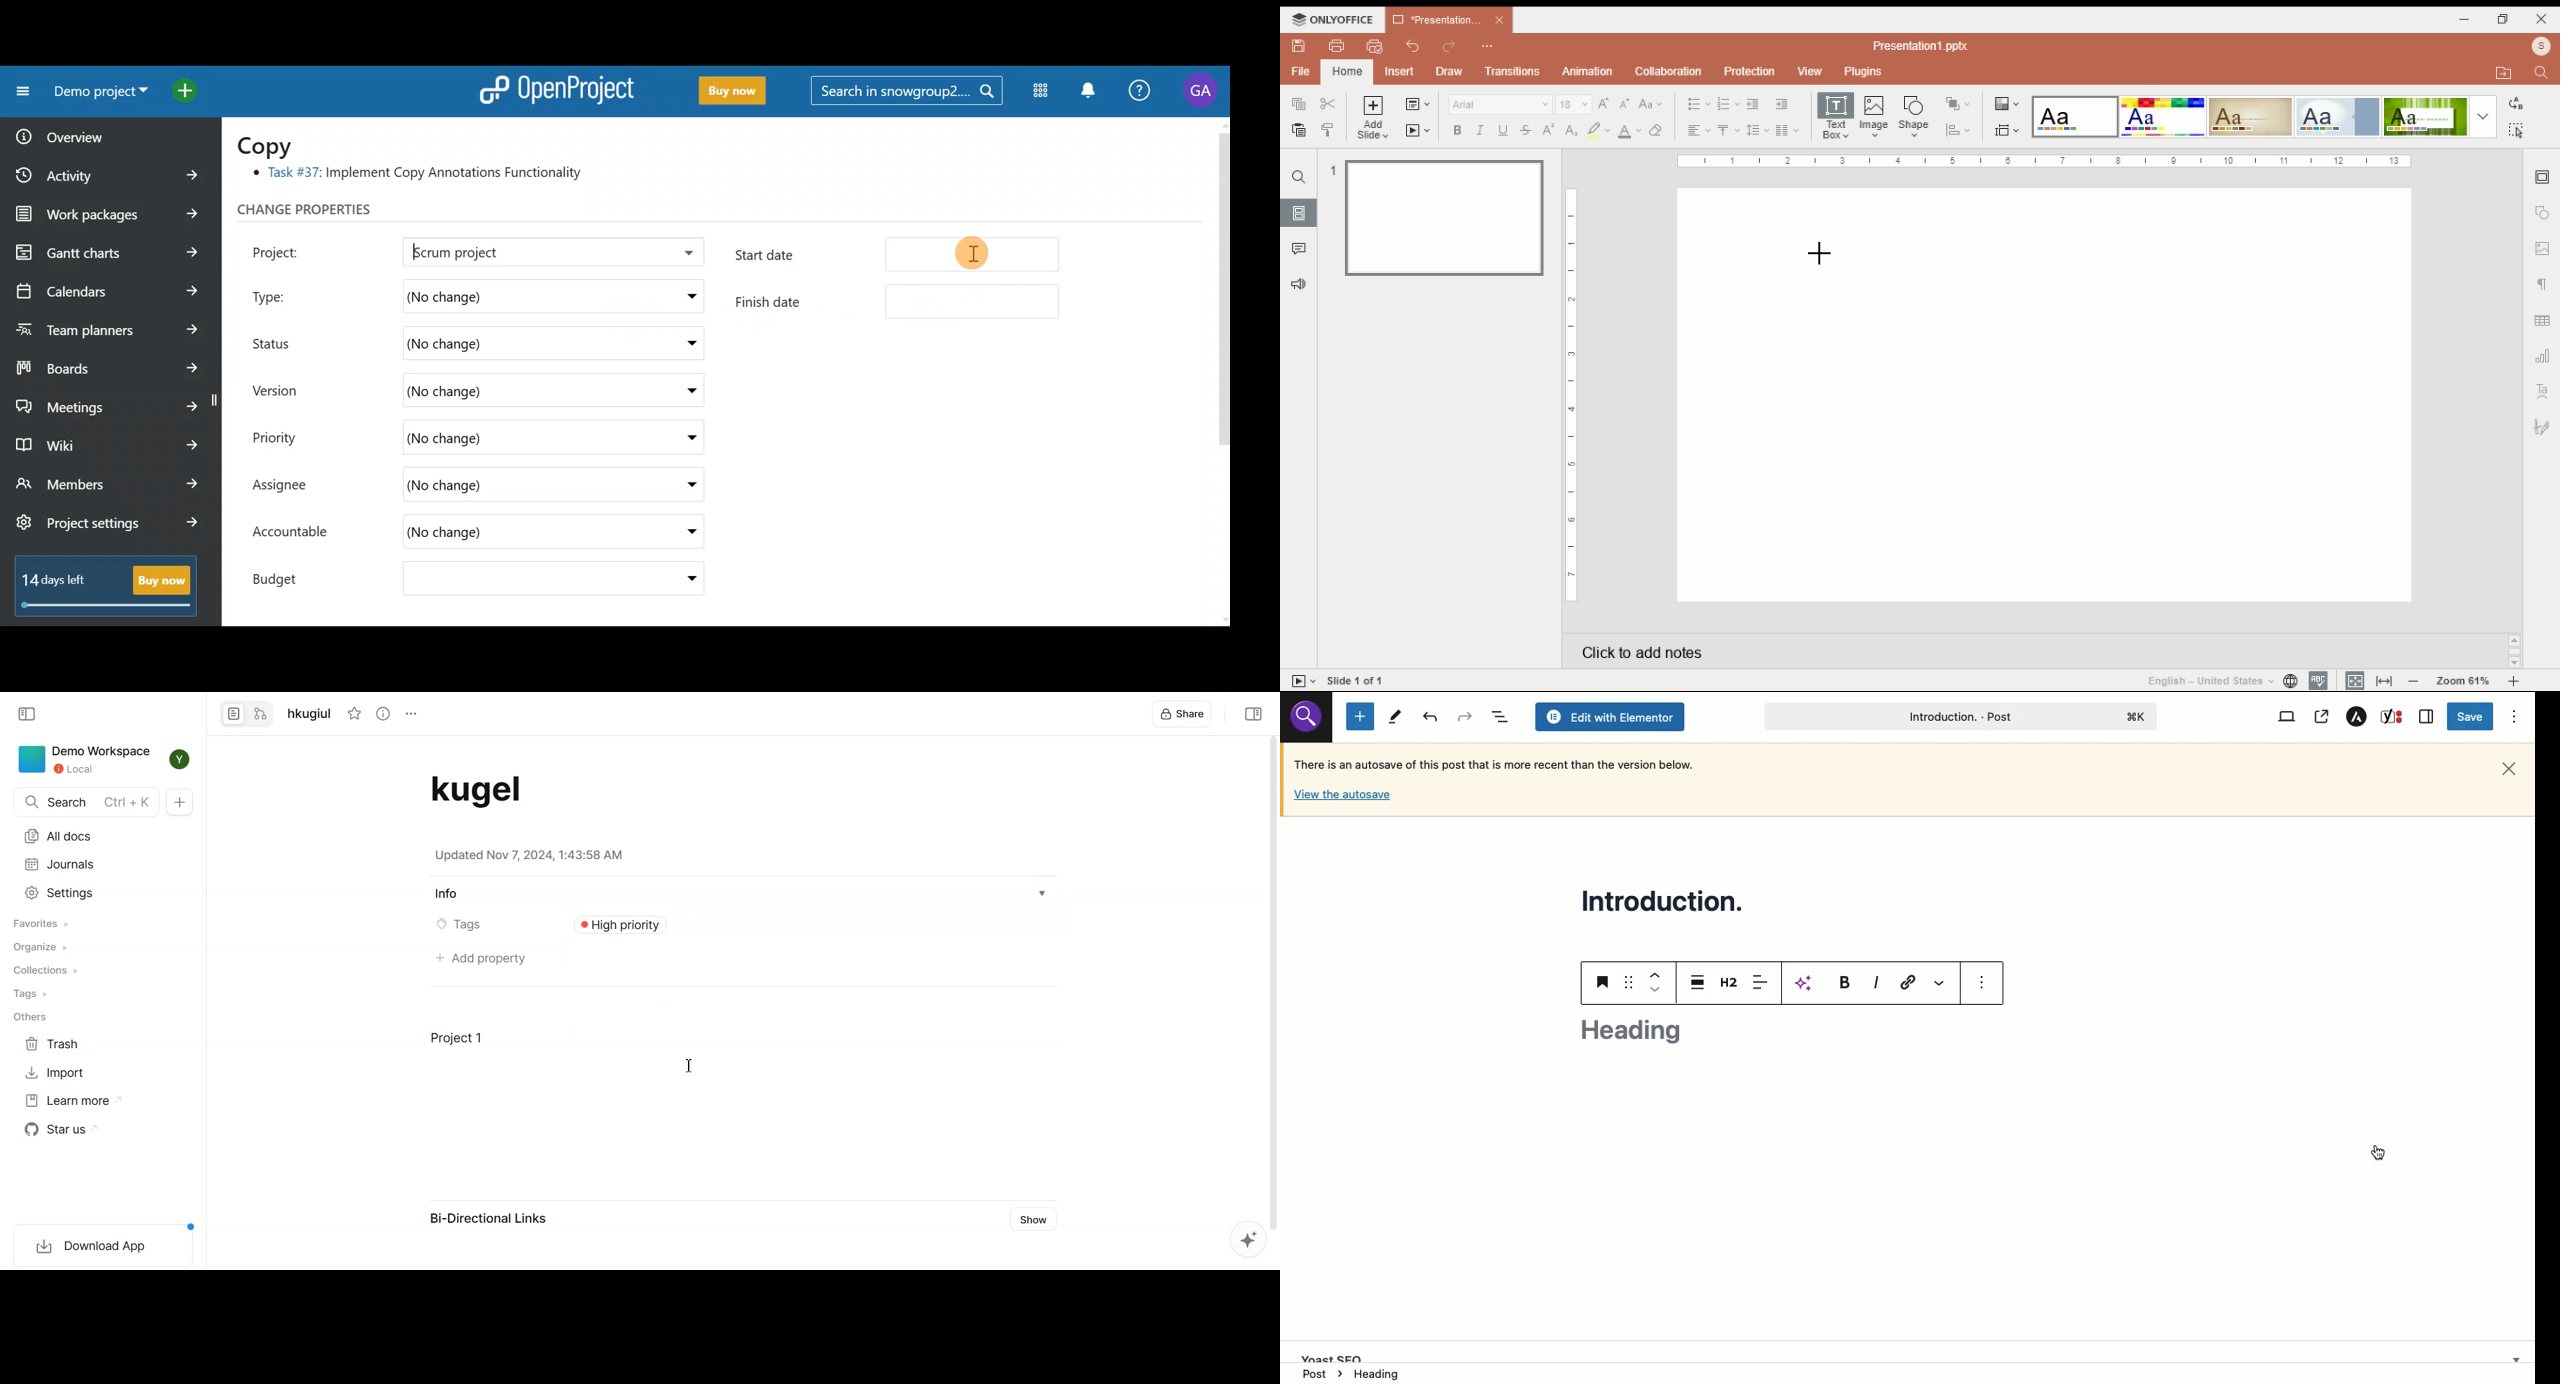  Describe the element at coordinates (1728, 104) in the screenshot. I see `numbering` at that location.